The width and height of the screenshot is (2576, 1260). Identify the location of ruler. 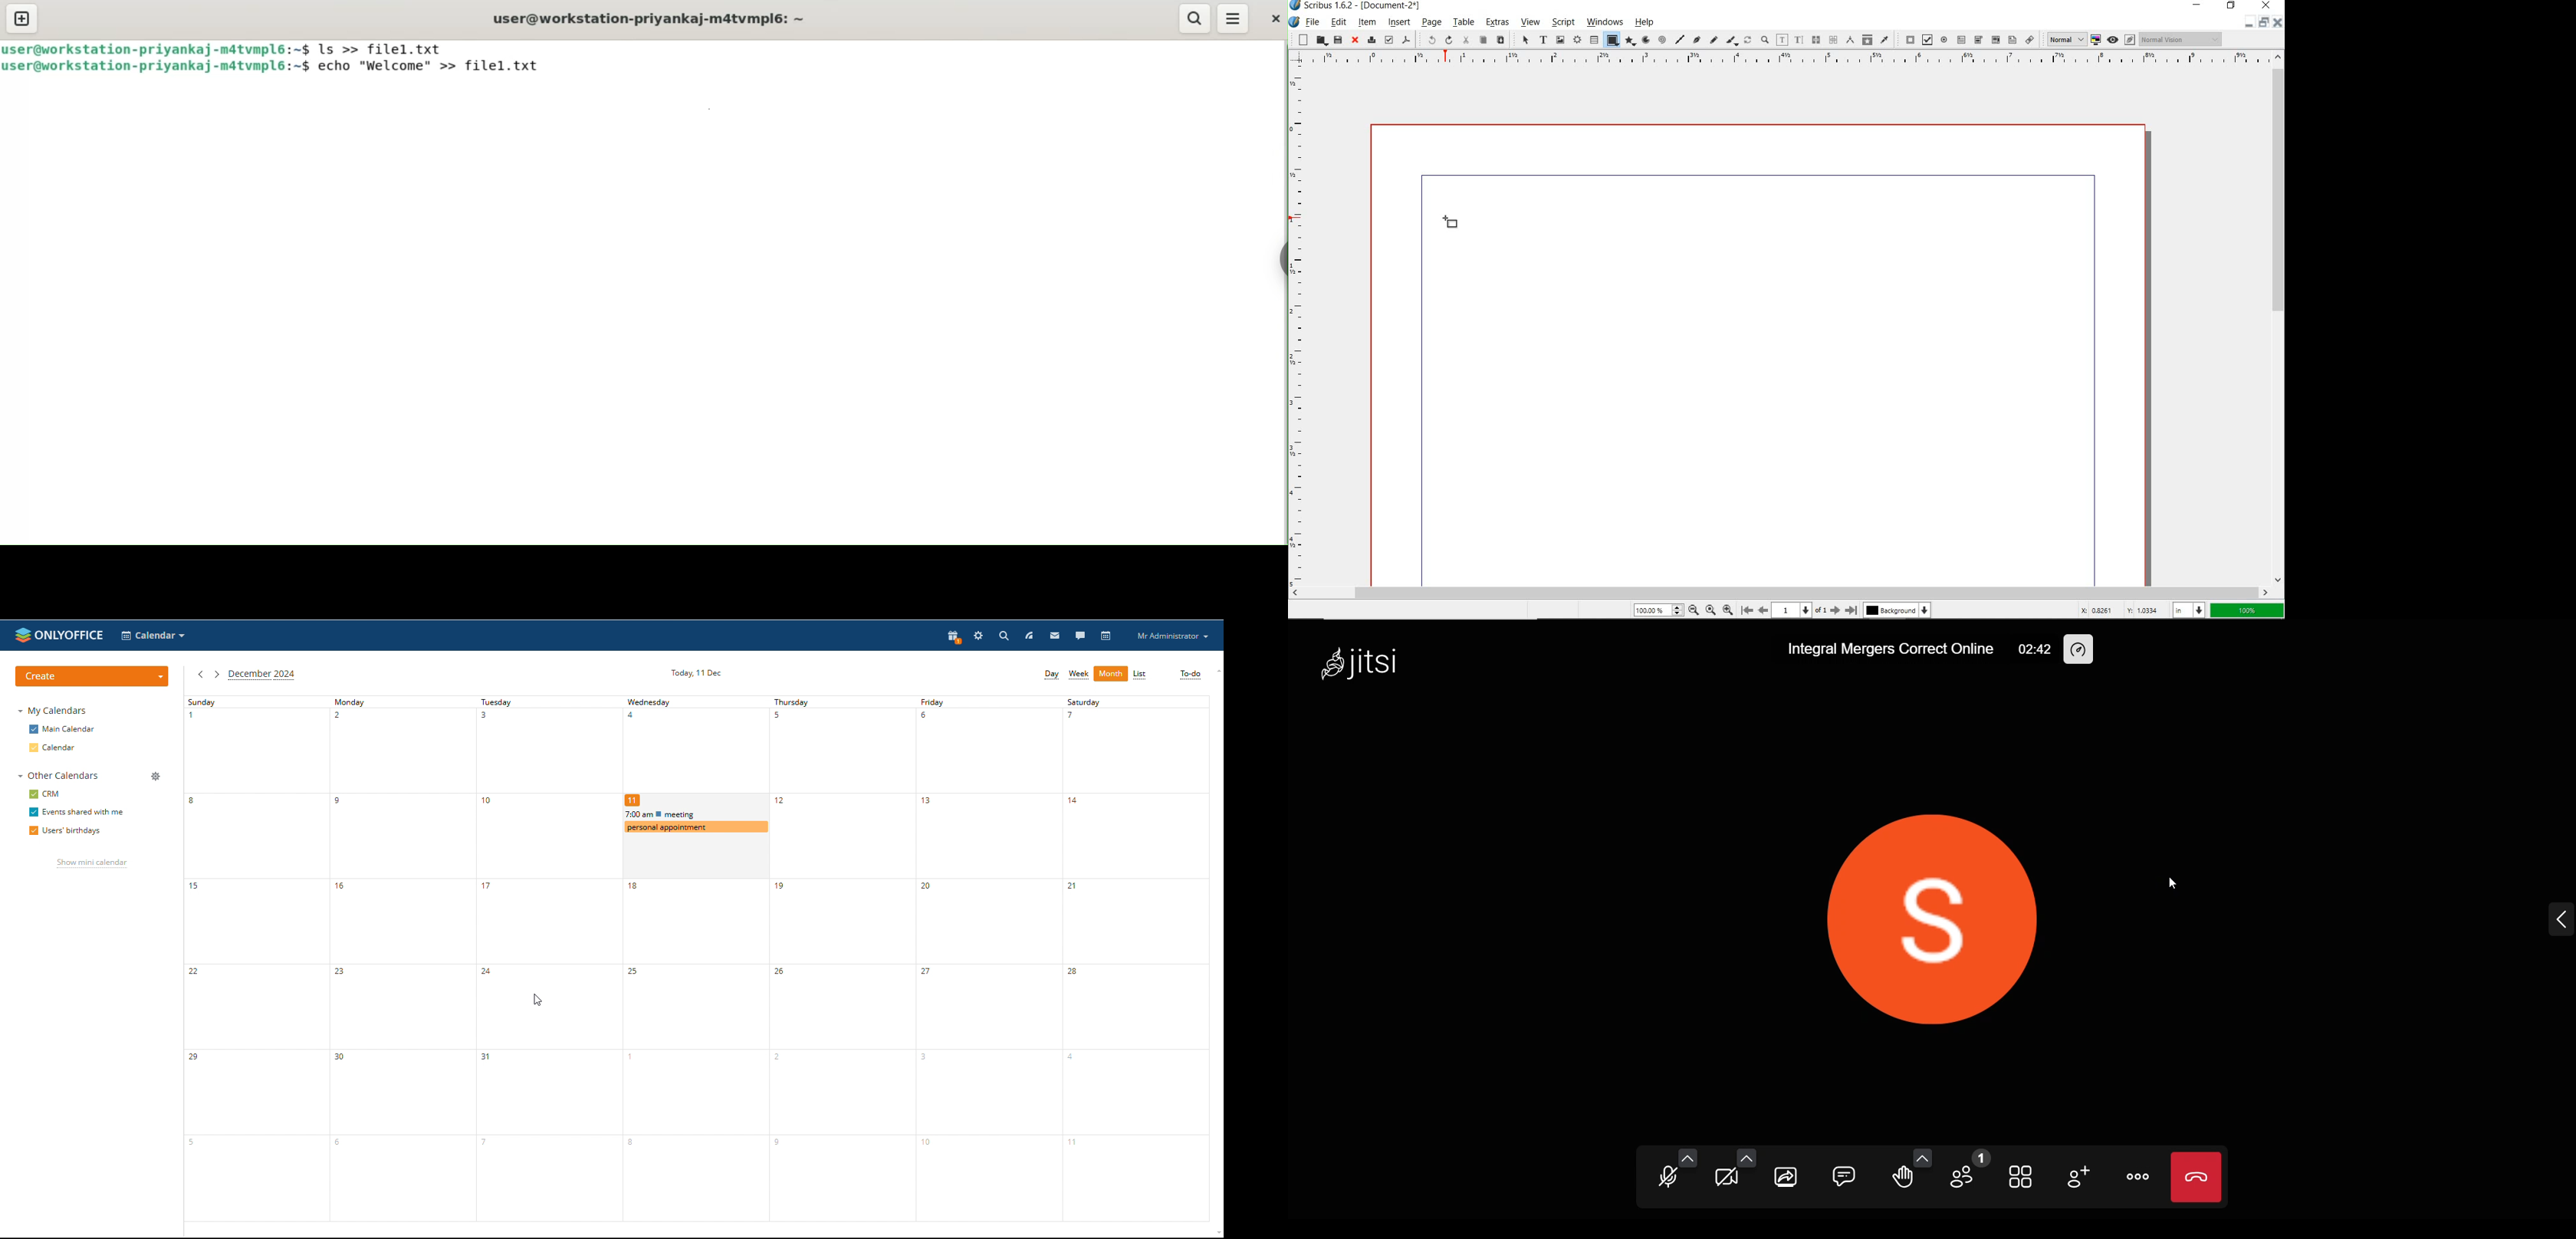
(1782, 60).